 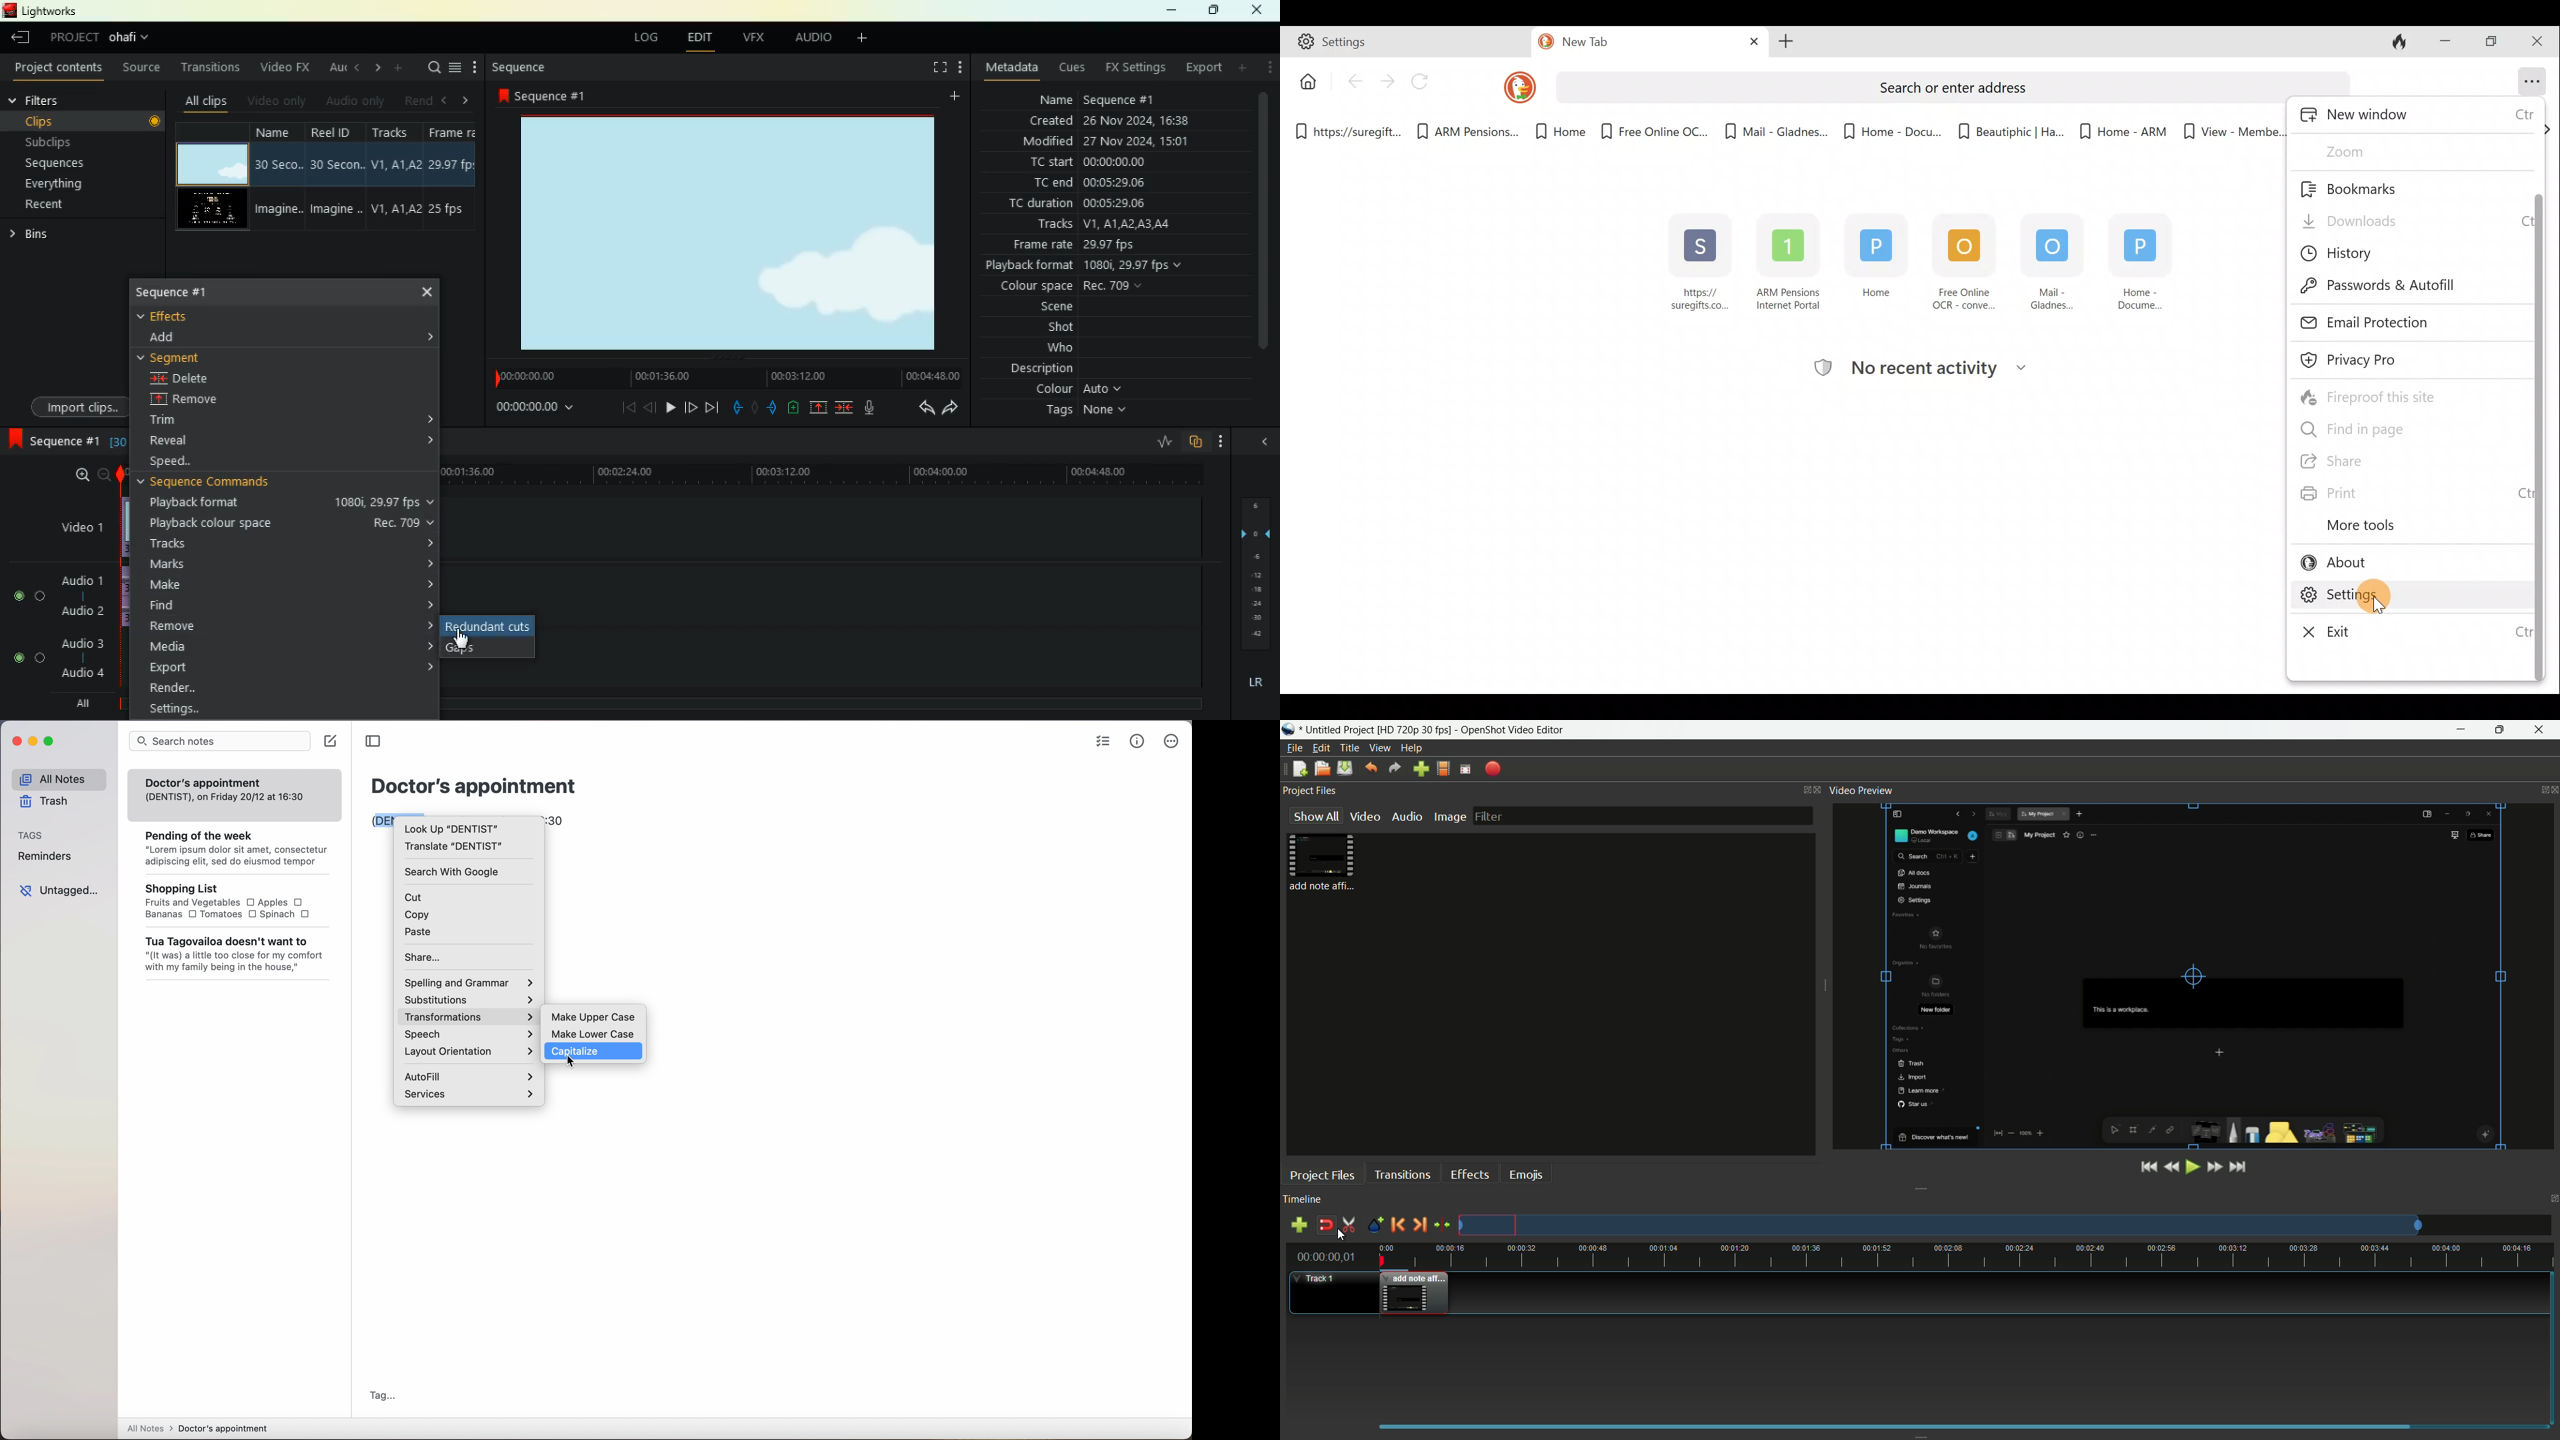 I want to click on toggle sidebar, so click(x=376, y=741).